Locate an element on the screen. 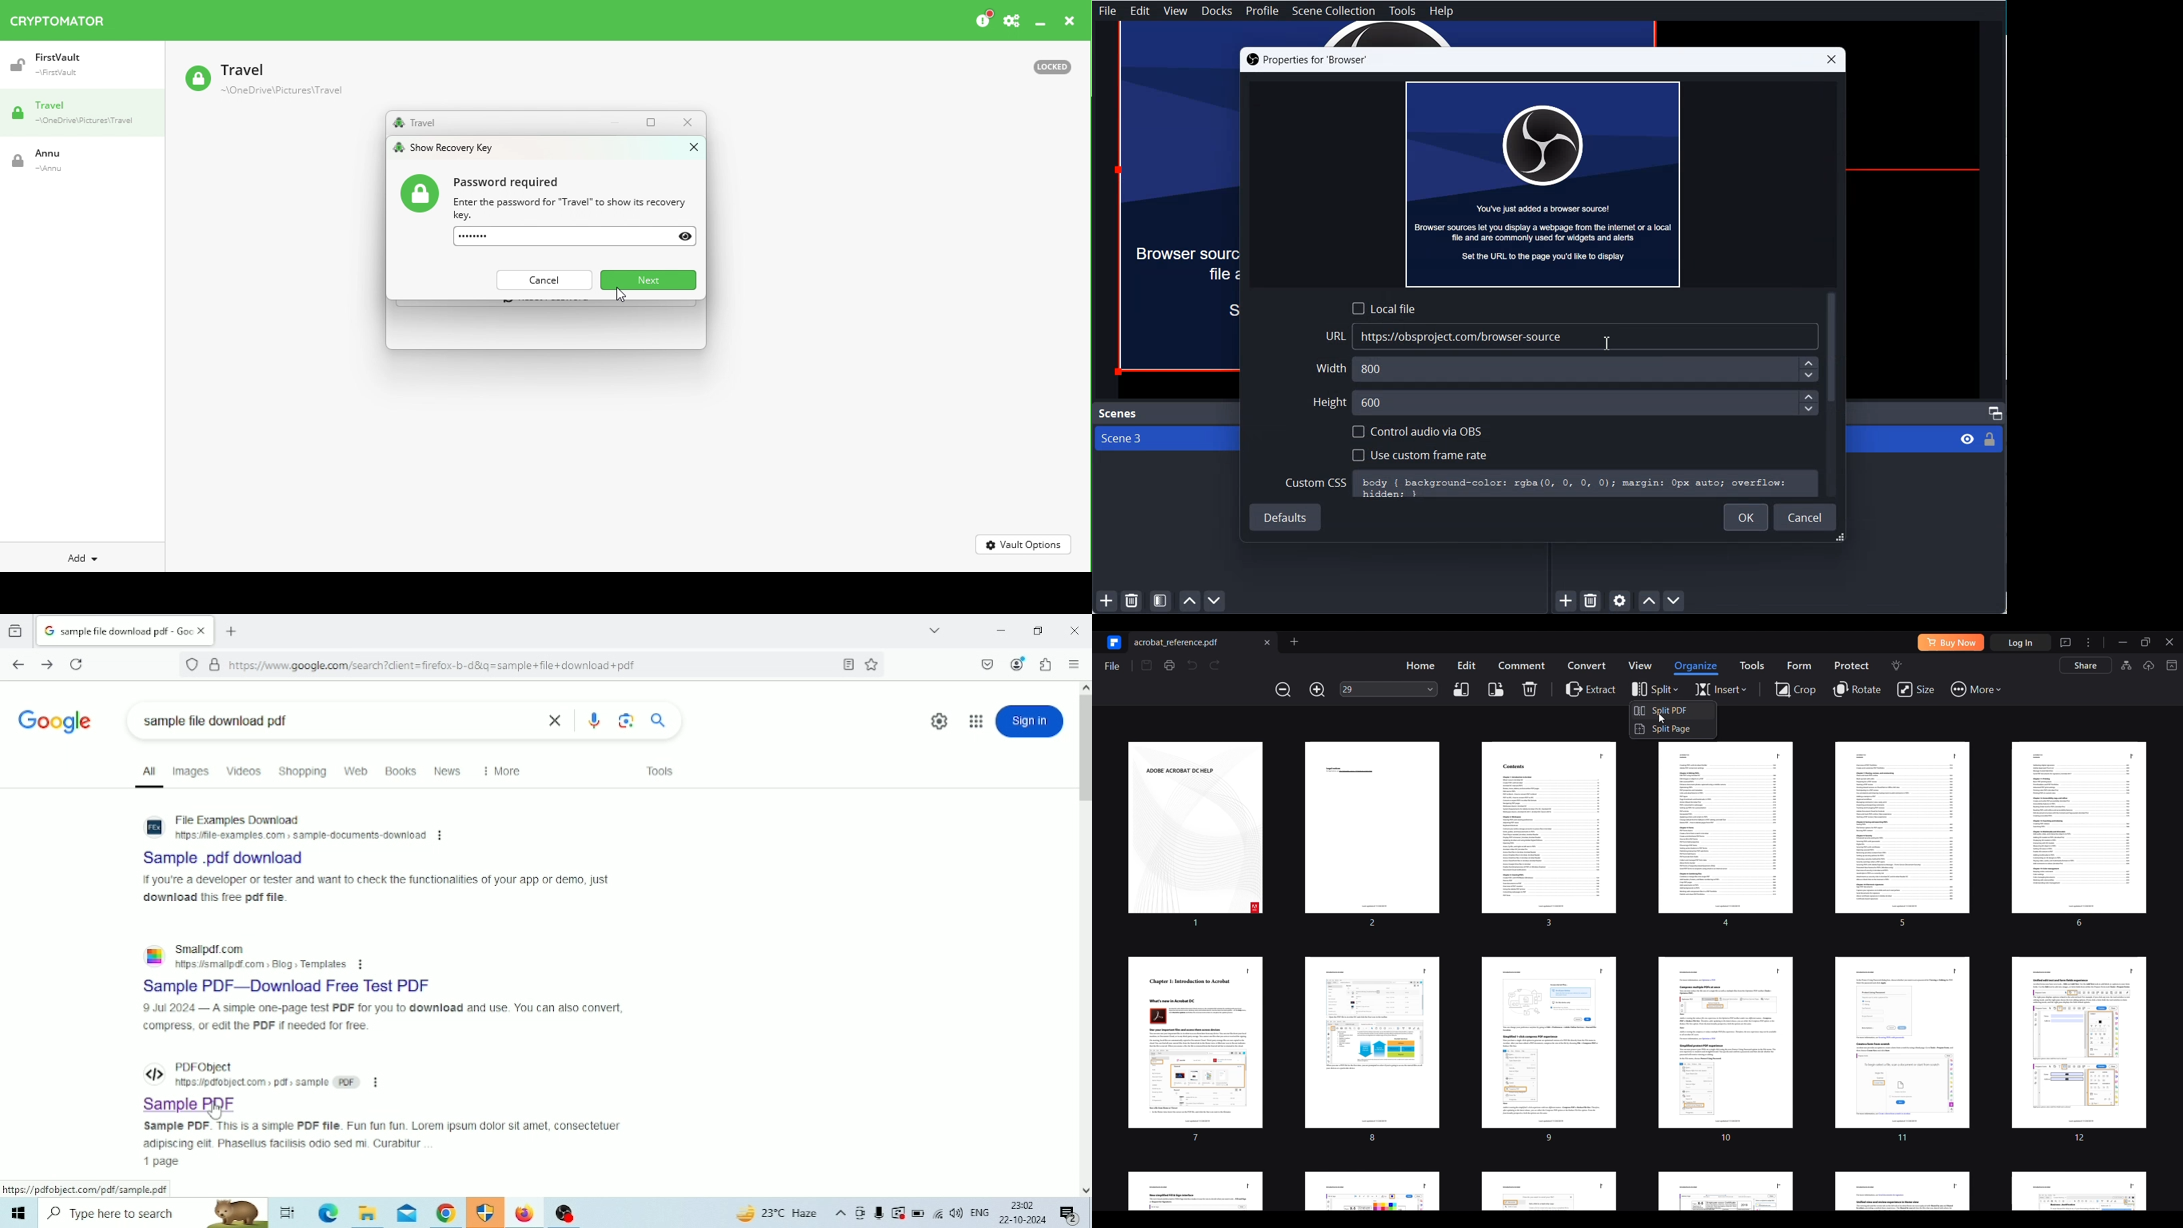 The image size is (2184, 1232). link to website is located at coordinates (260, 965).